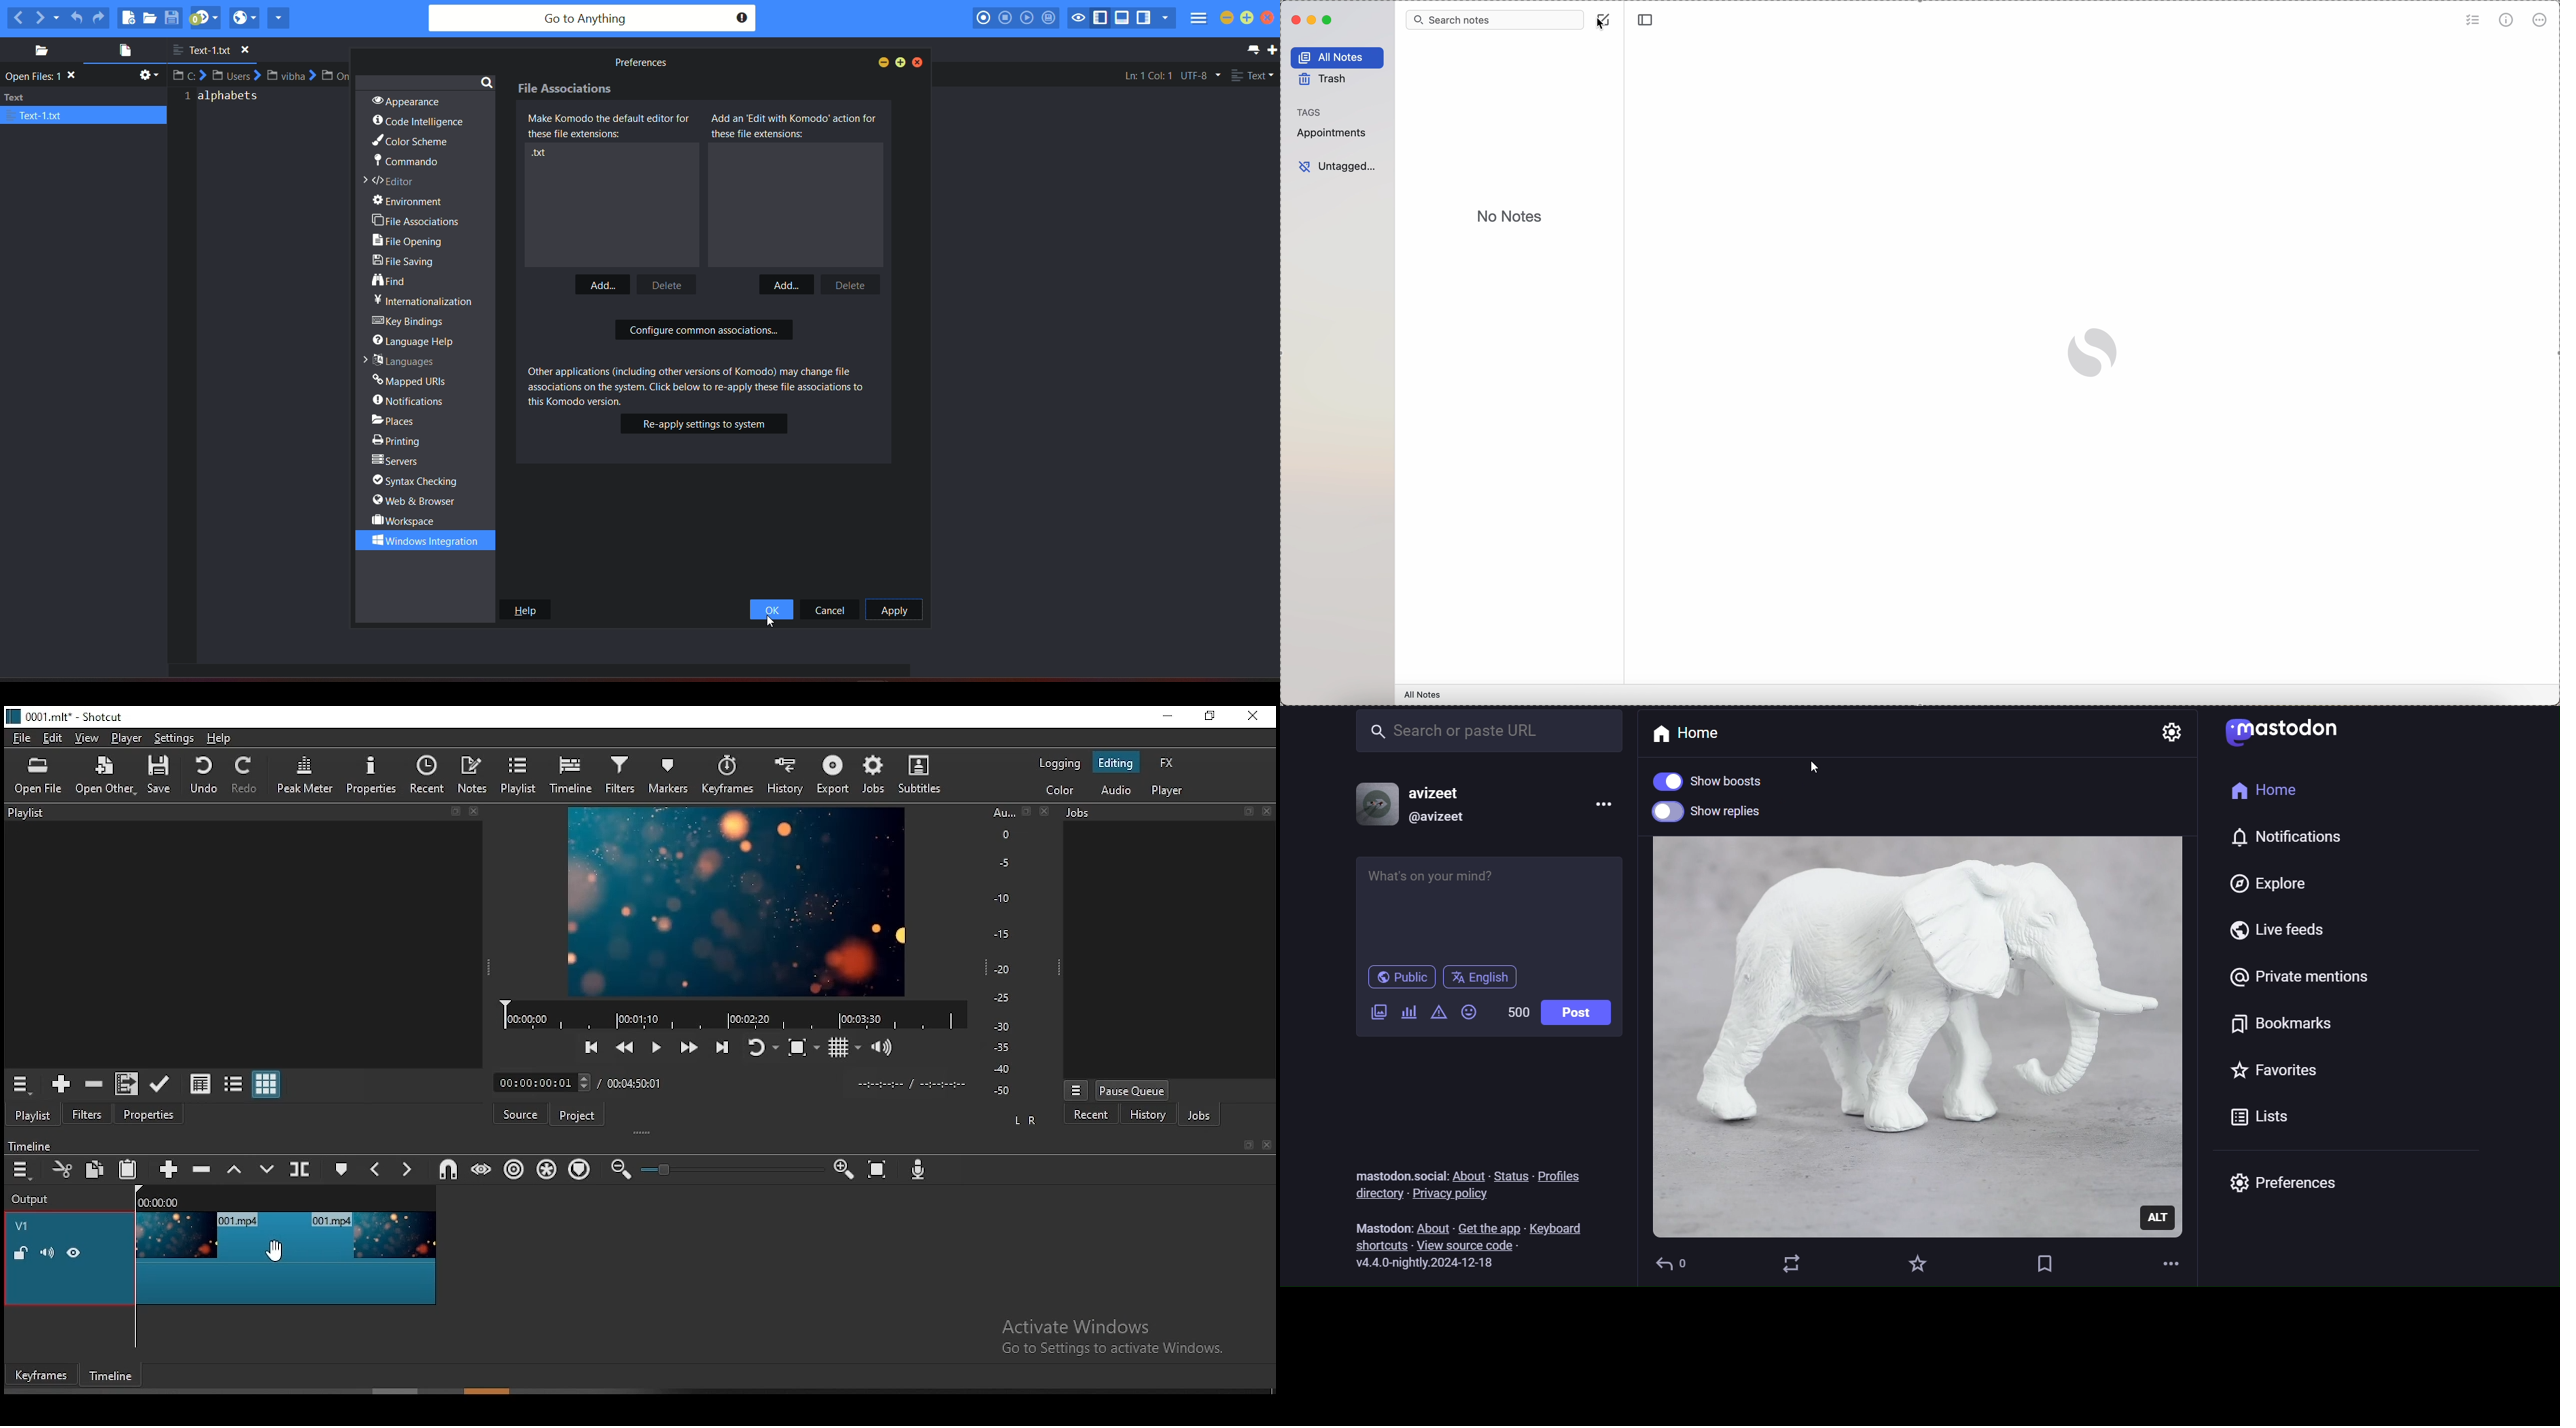  Describe the element at coordinates (882, 1047) in the screenshot. I see `volume control` at that location.